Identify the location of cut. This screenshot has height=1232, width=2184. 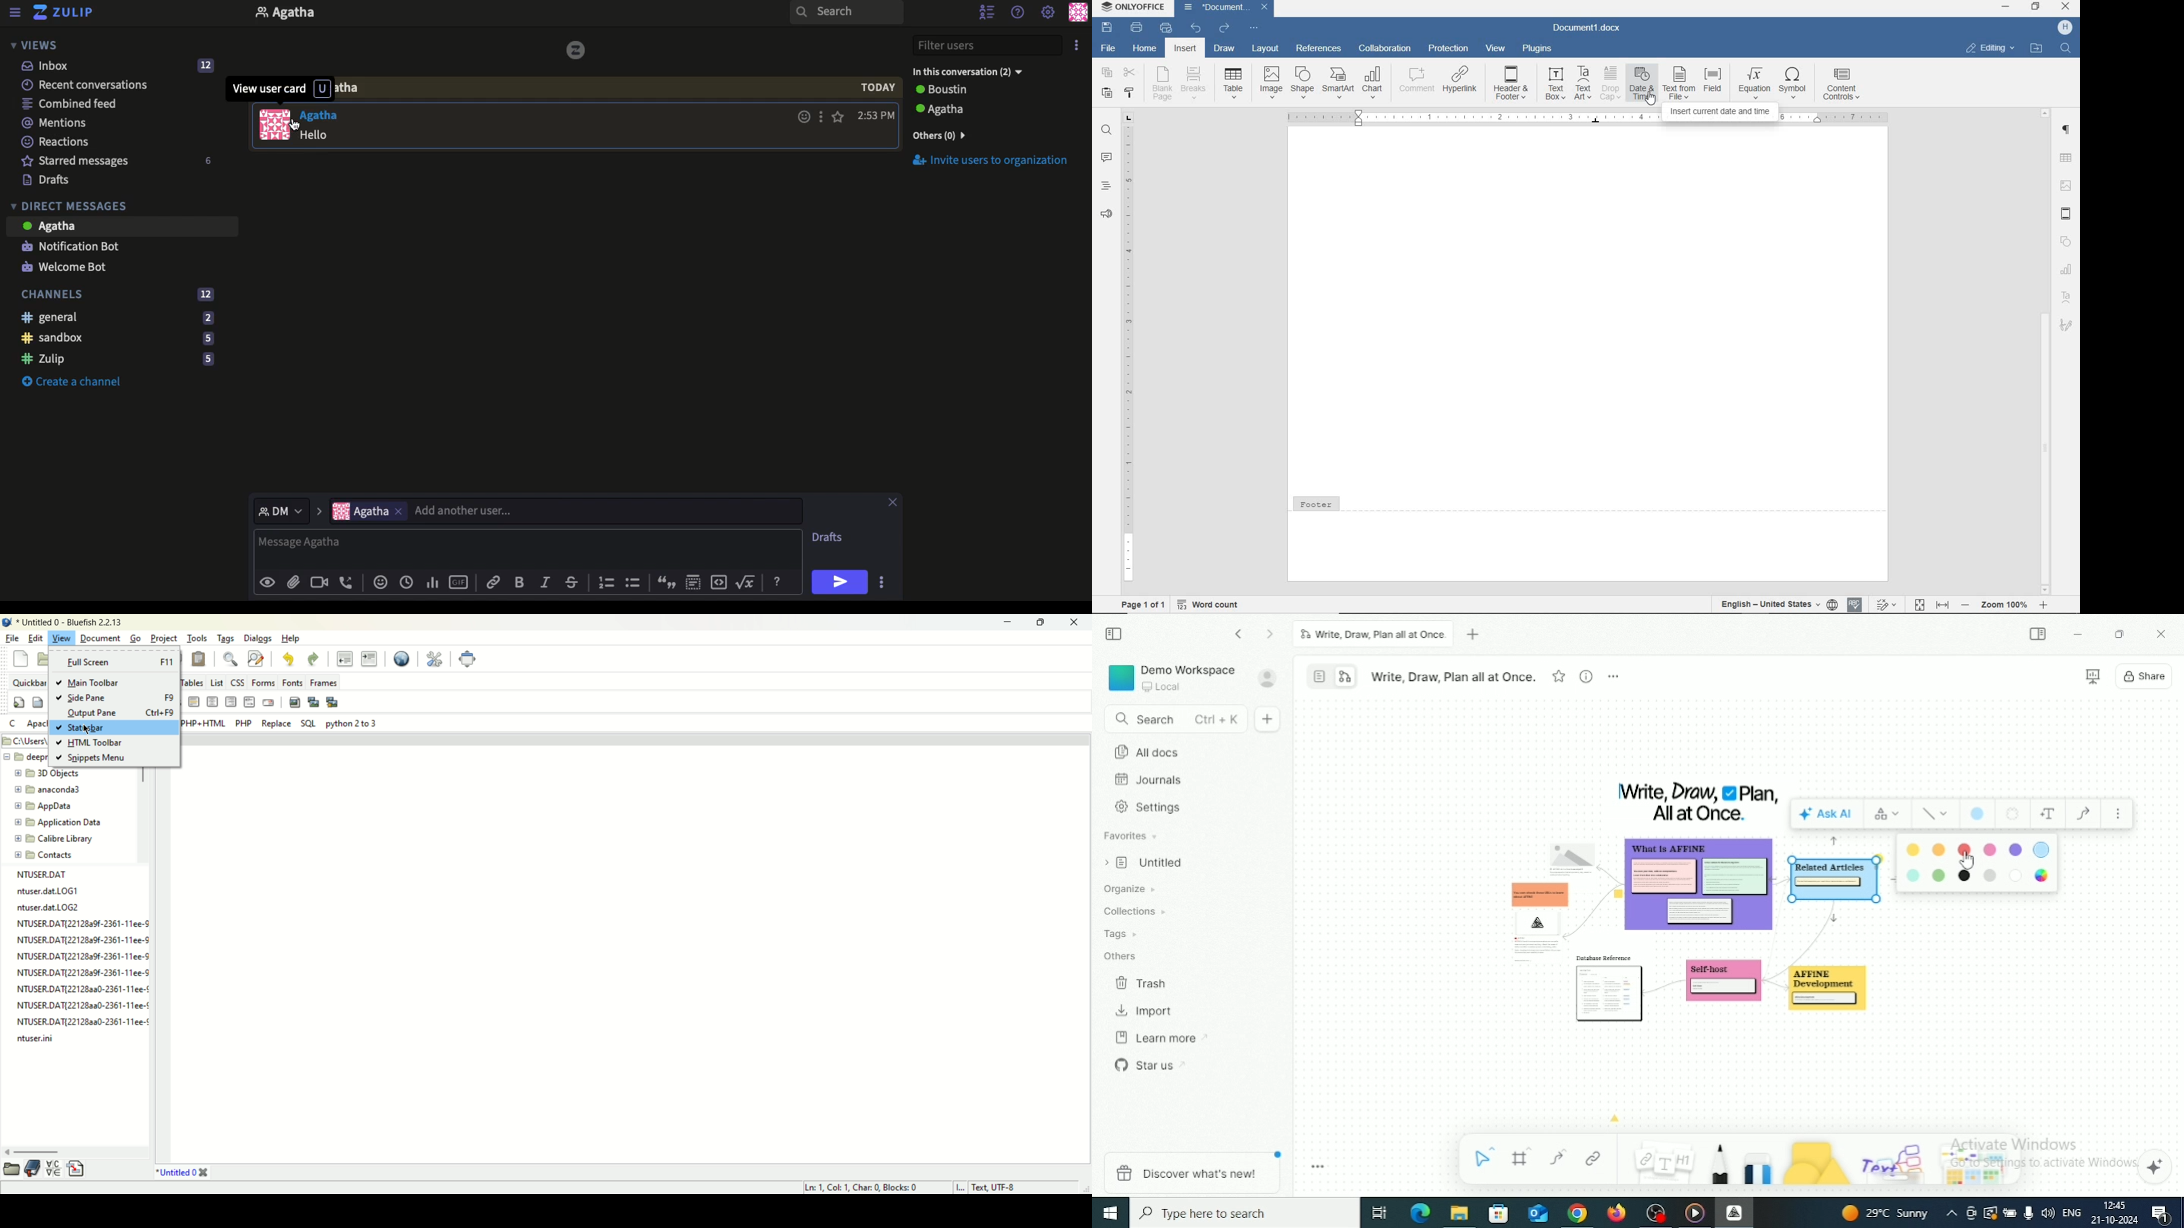
(1129, 73).